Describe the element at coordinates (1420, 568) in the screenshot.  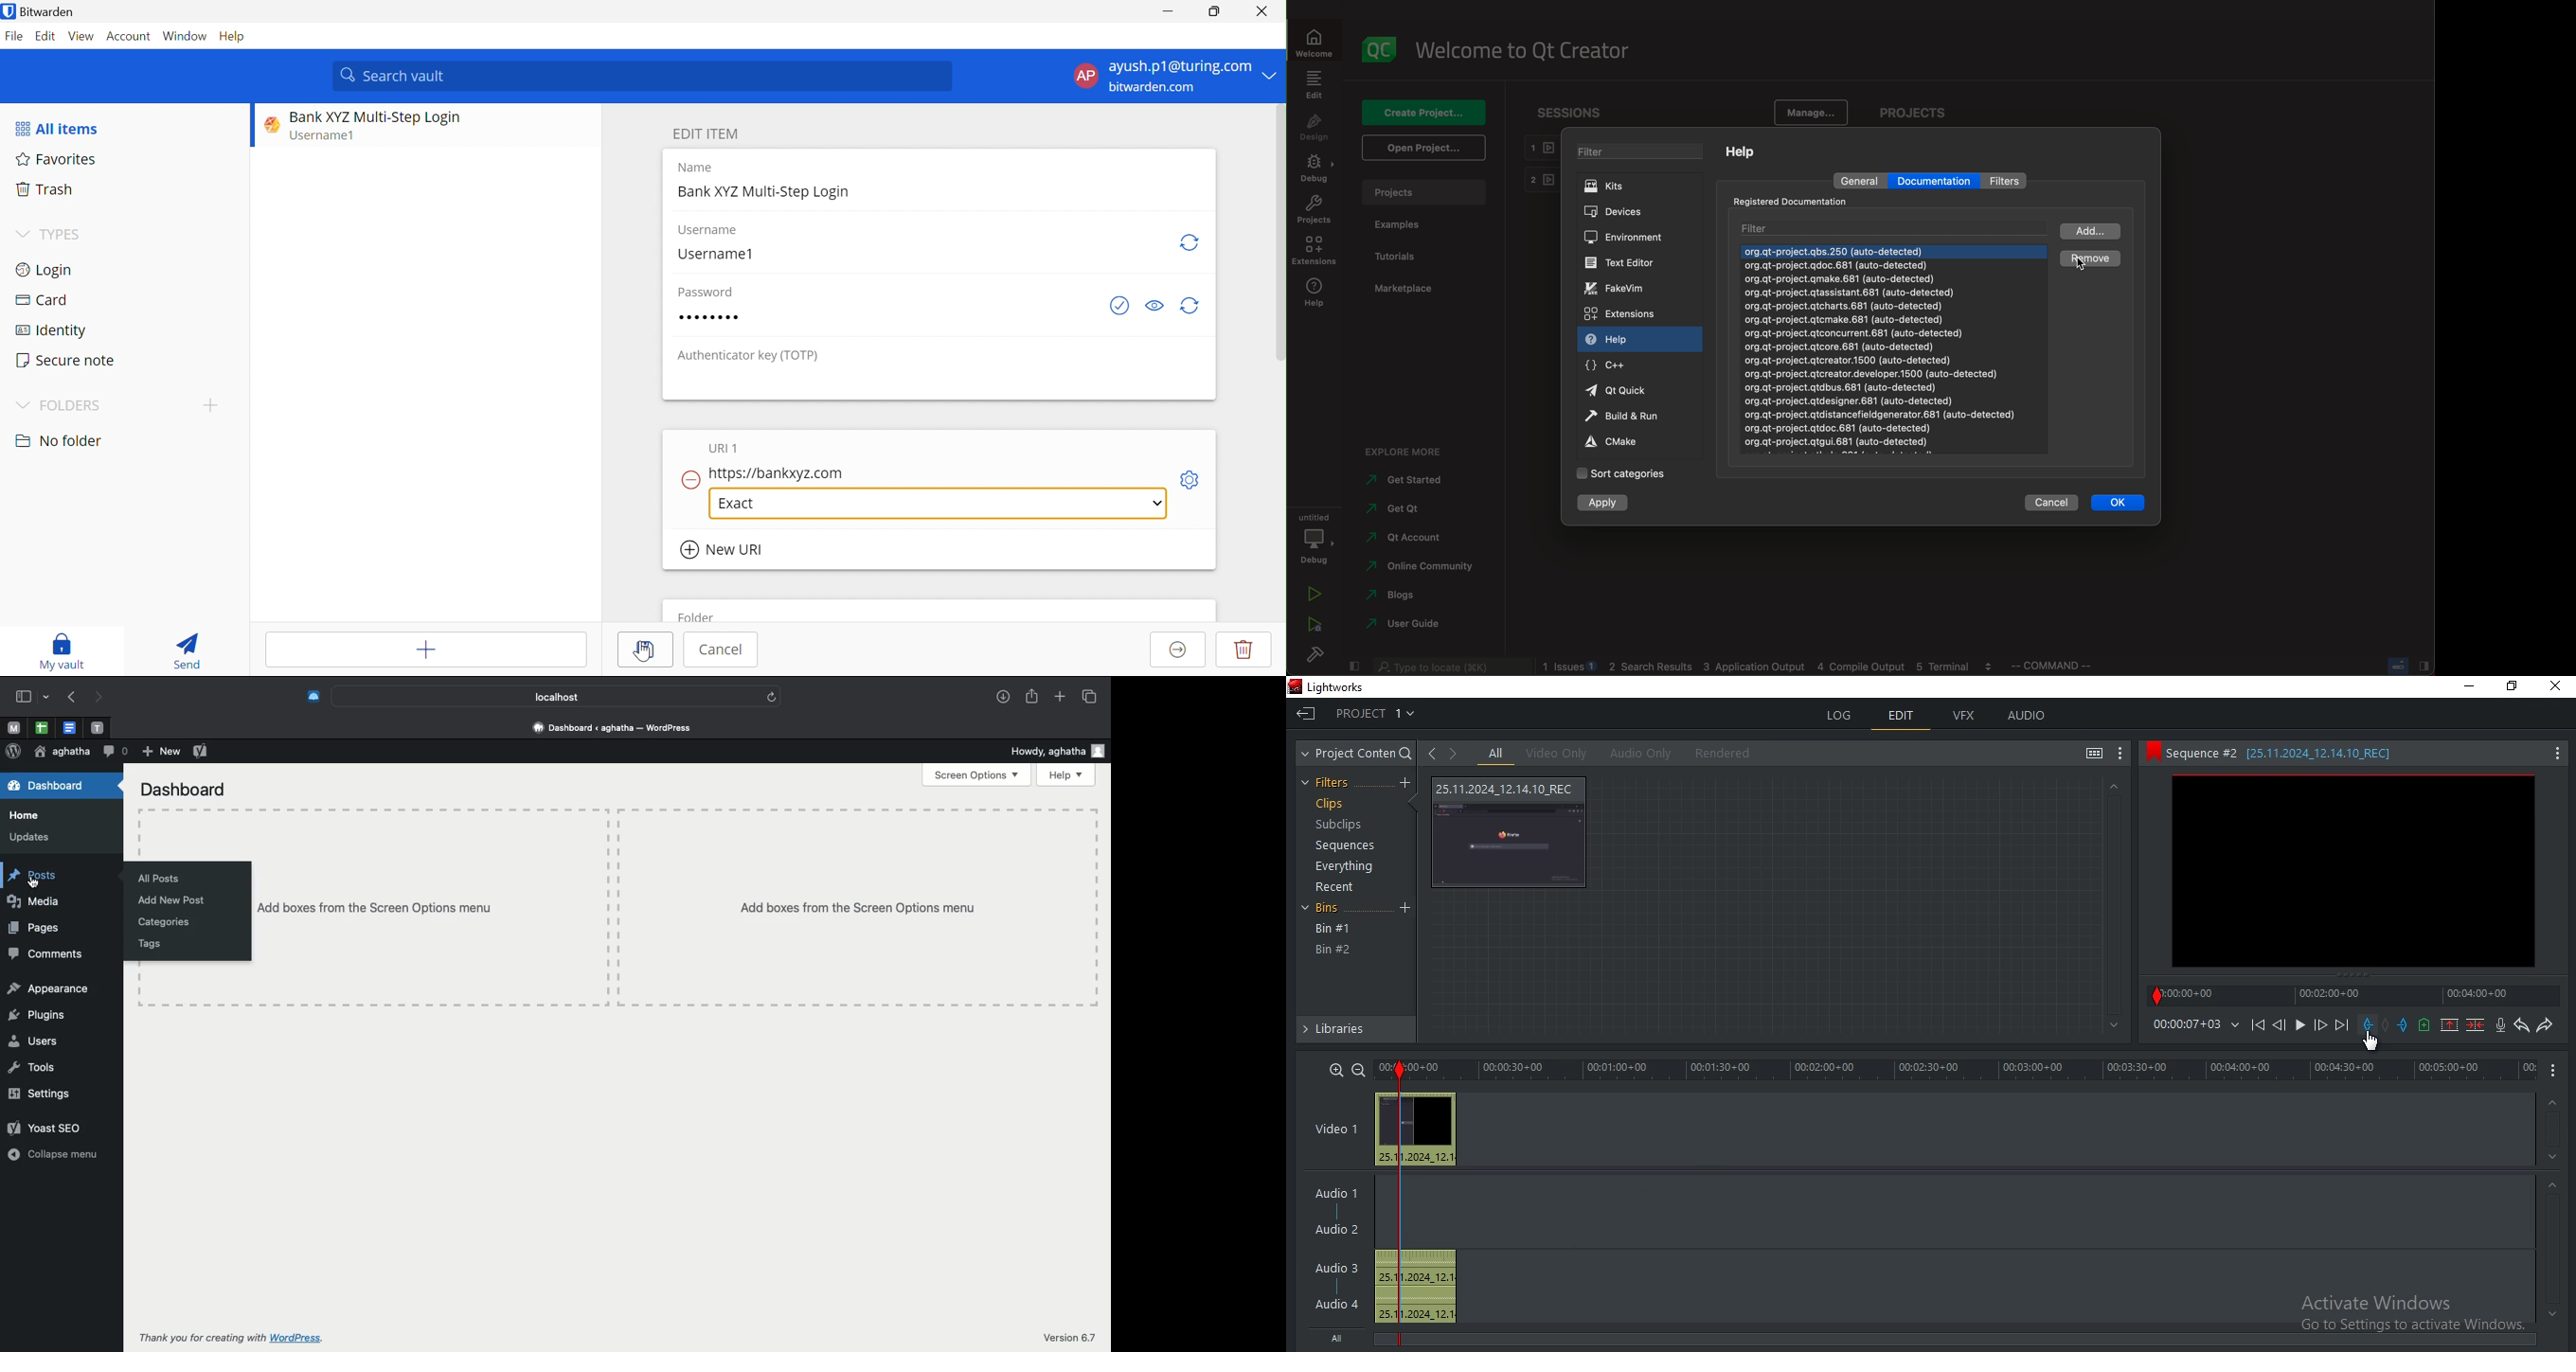
I see `community` at that location.